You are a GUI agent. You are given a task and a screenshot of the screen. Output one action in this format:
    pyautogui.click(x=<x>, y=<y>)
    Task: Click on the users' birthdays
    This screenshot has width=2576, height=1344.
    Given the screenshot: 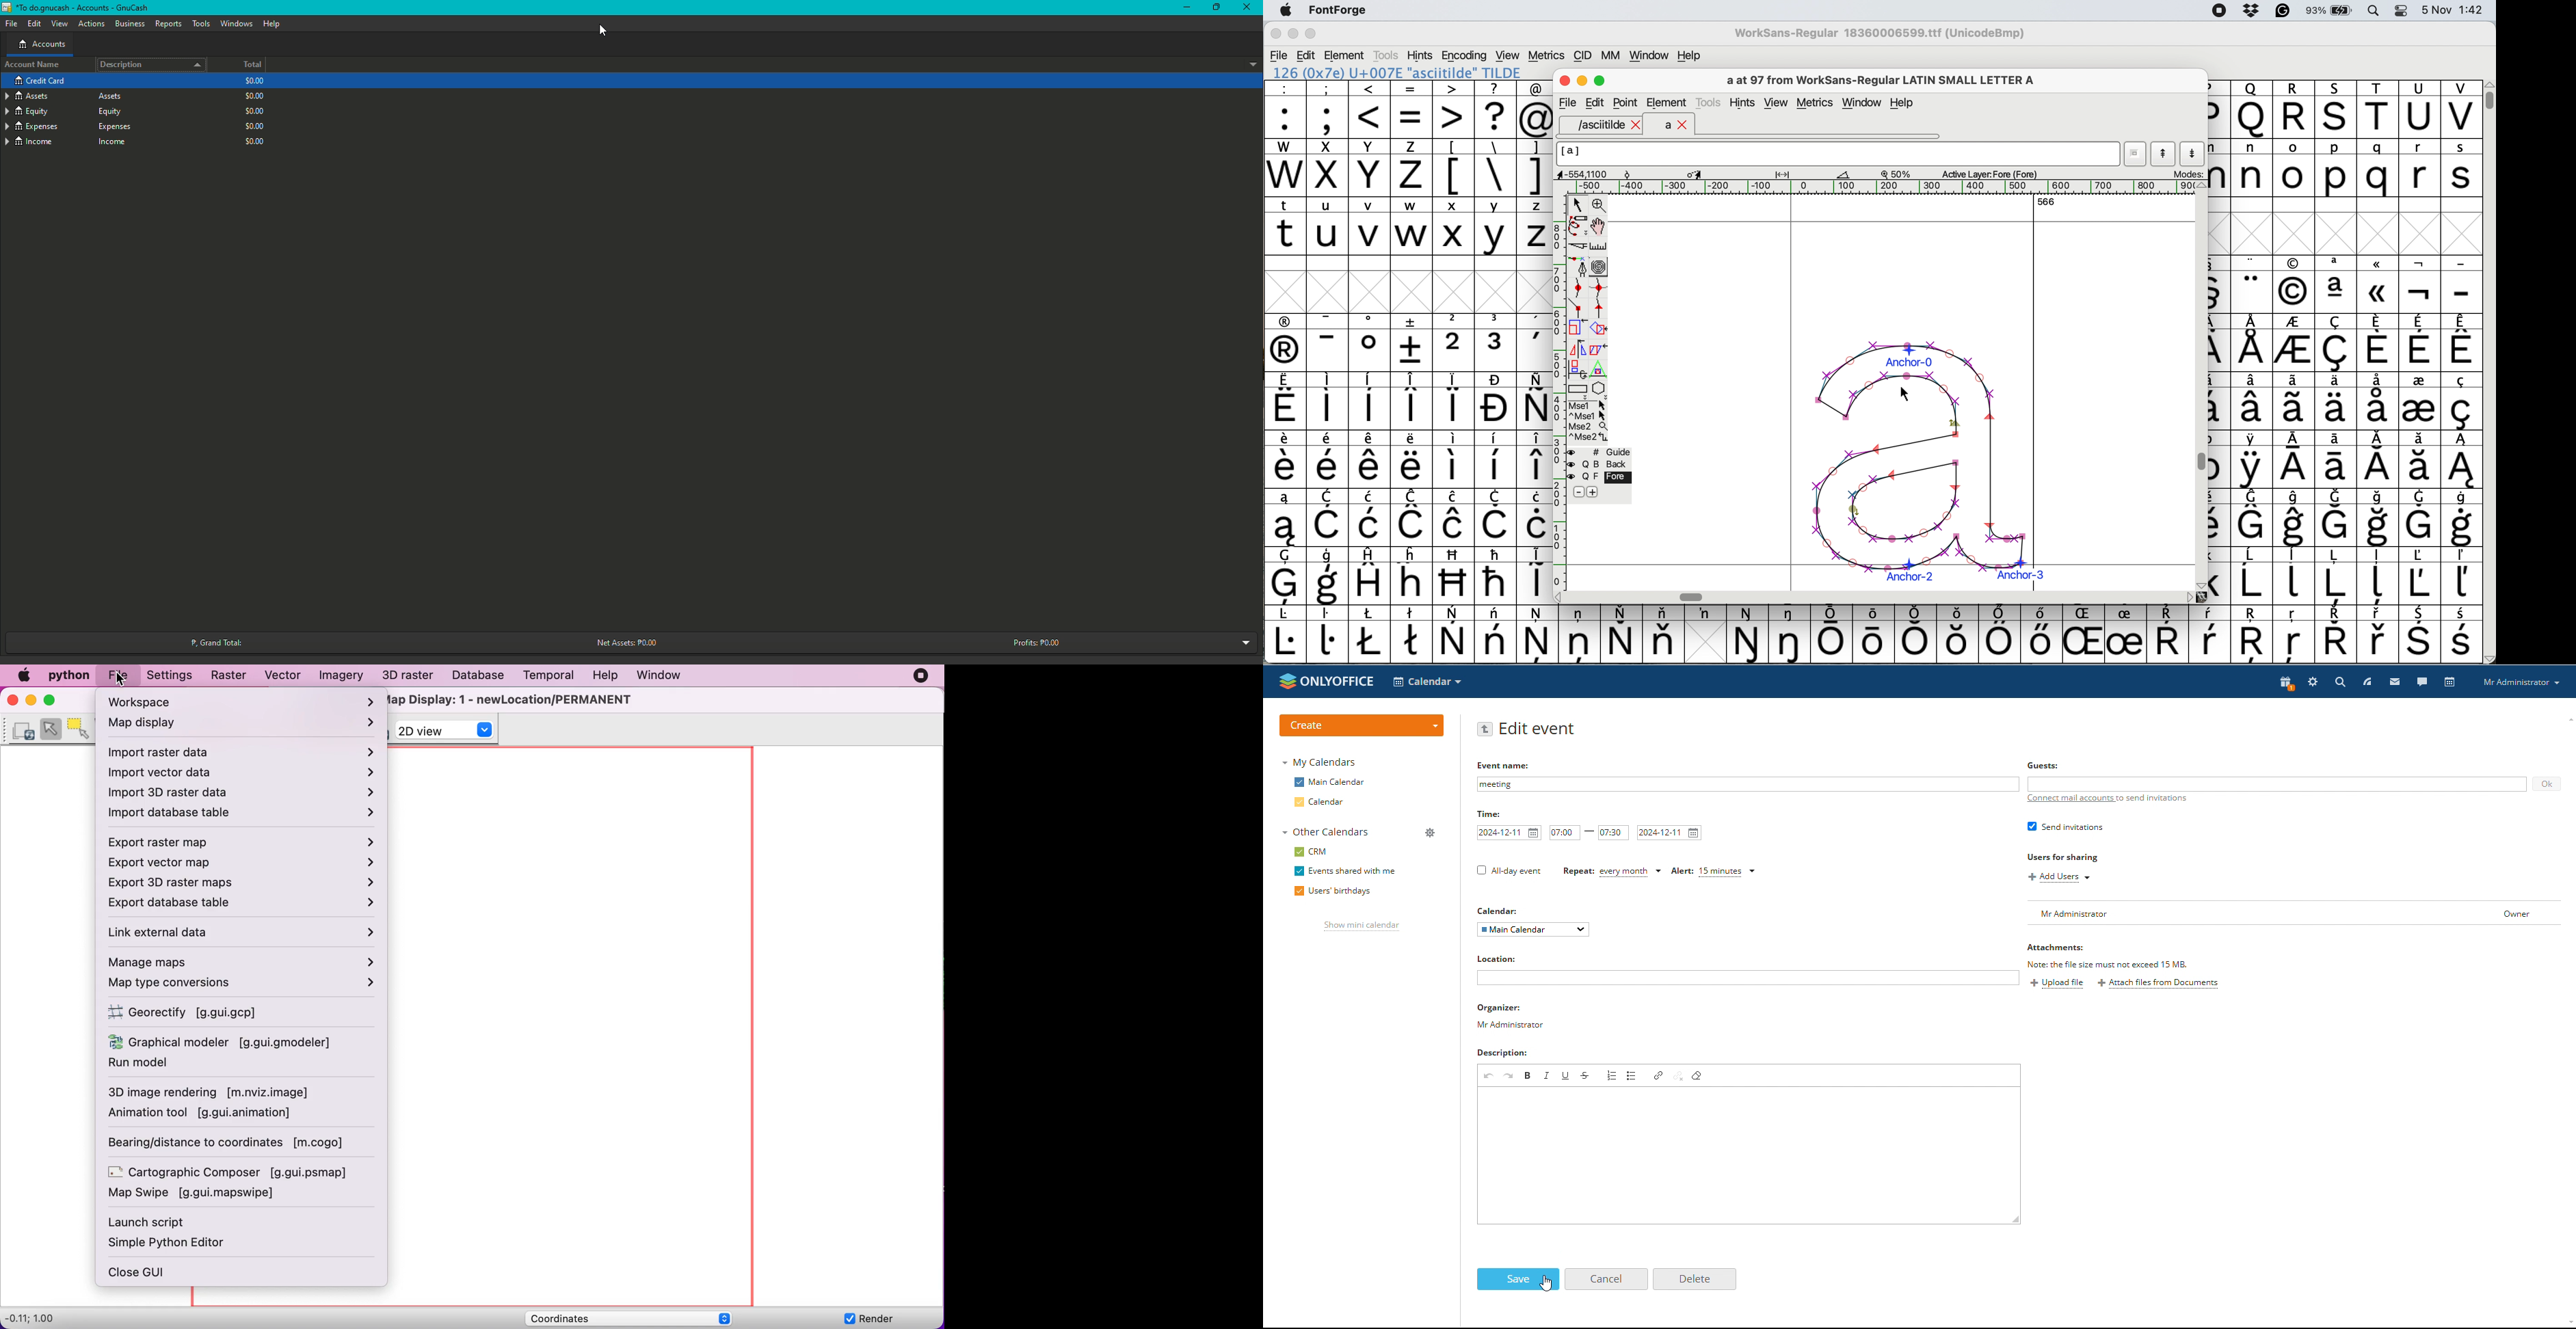 What is the action you would take?
    pyautogui.click(x=1331, y=892)
    